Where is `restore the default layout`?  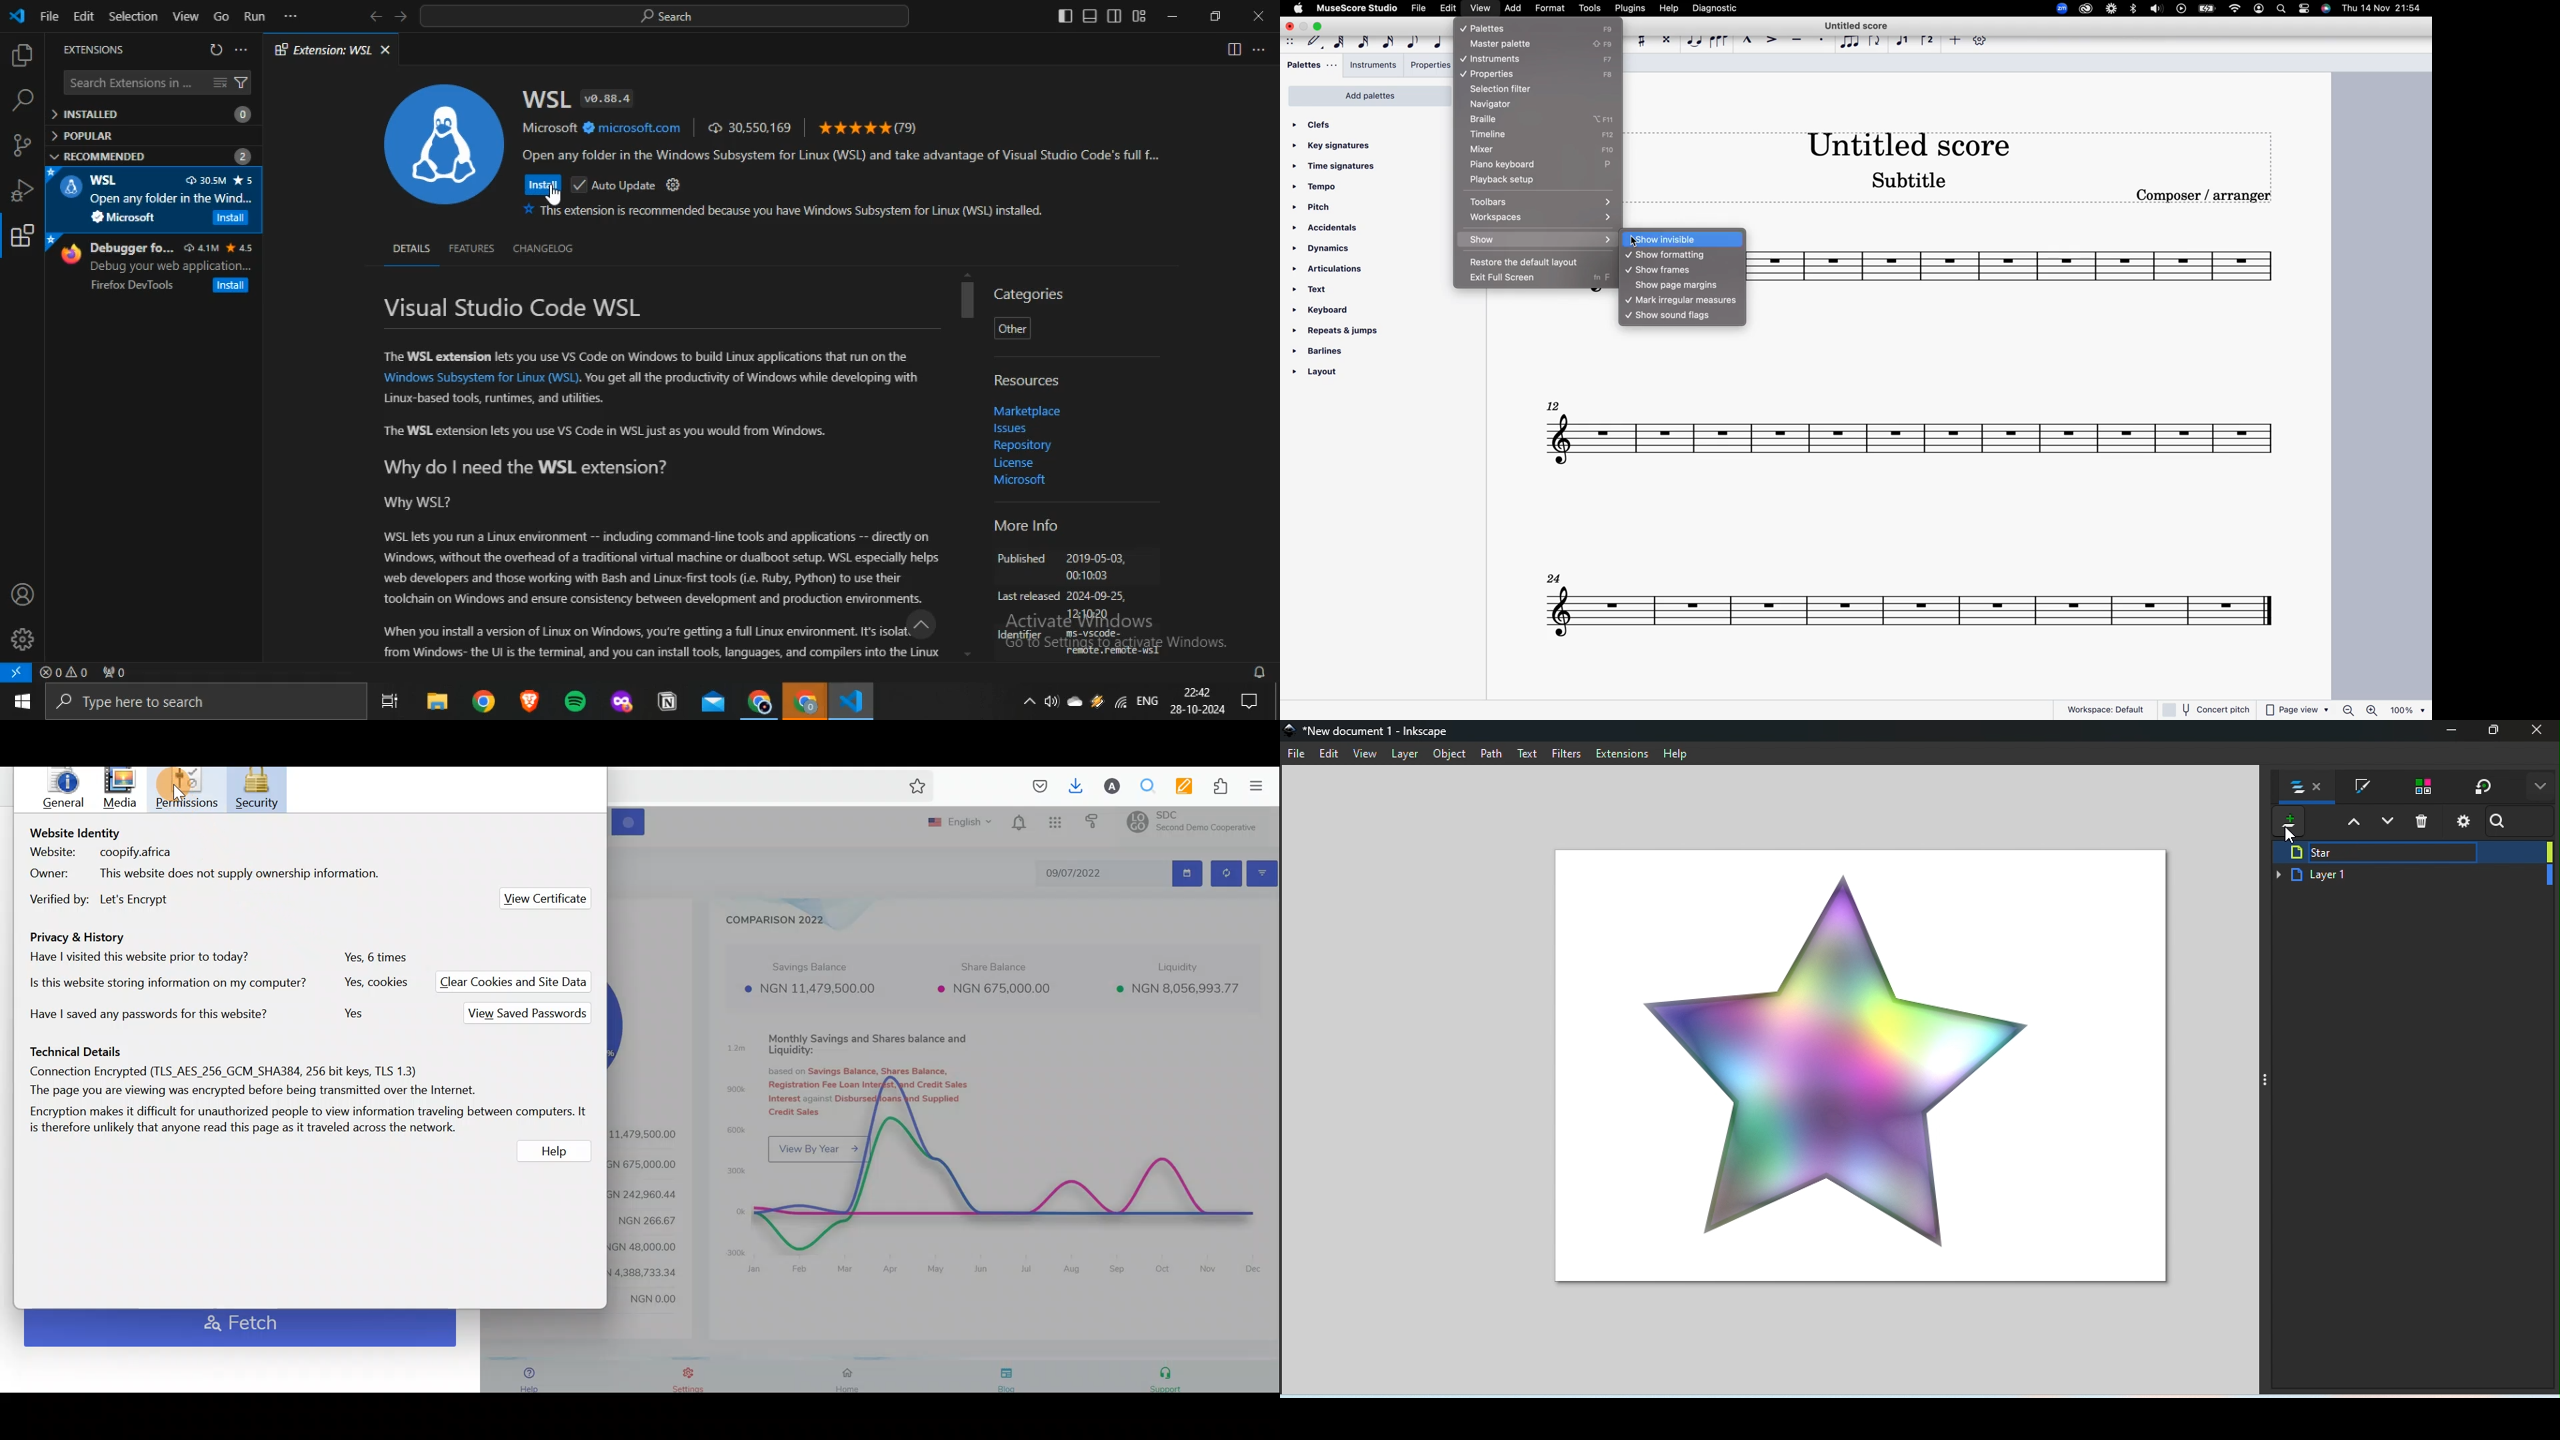
restore the default layout is located at coordinates (1527, 261).